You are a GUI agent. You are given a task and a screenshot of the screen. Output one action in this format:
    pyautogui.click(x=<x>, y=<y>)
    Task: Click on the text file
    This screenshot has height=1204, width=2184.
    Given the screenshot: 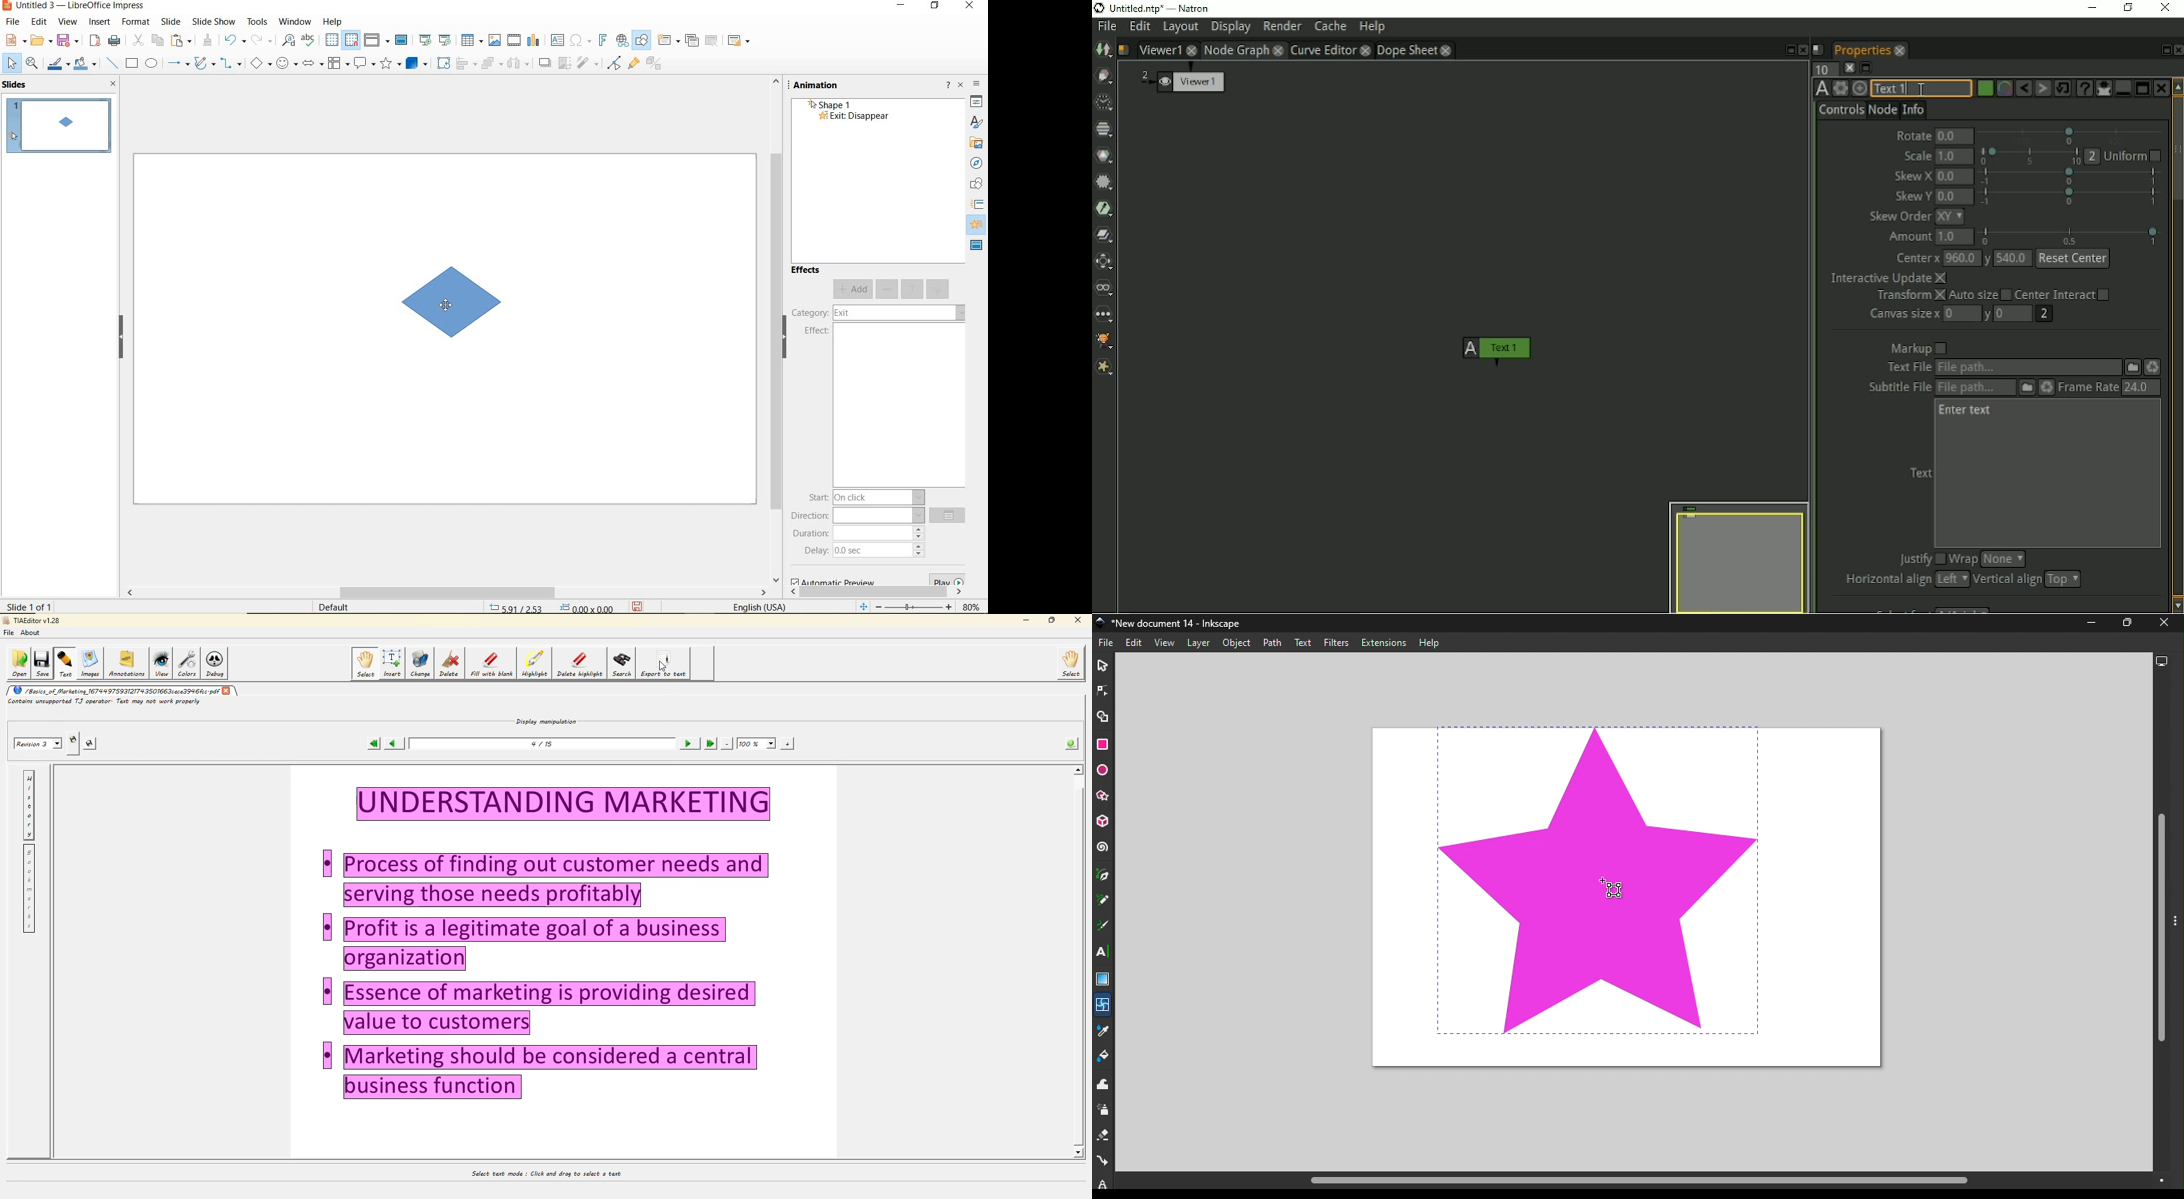 What is the action you would take?
    pyautogui.click(x=1908, y=366)
    